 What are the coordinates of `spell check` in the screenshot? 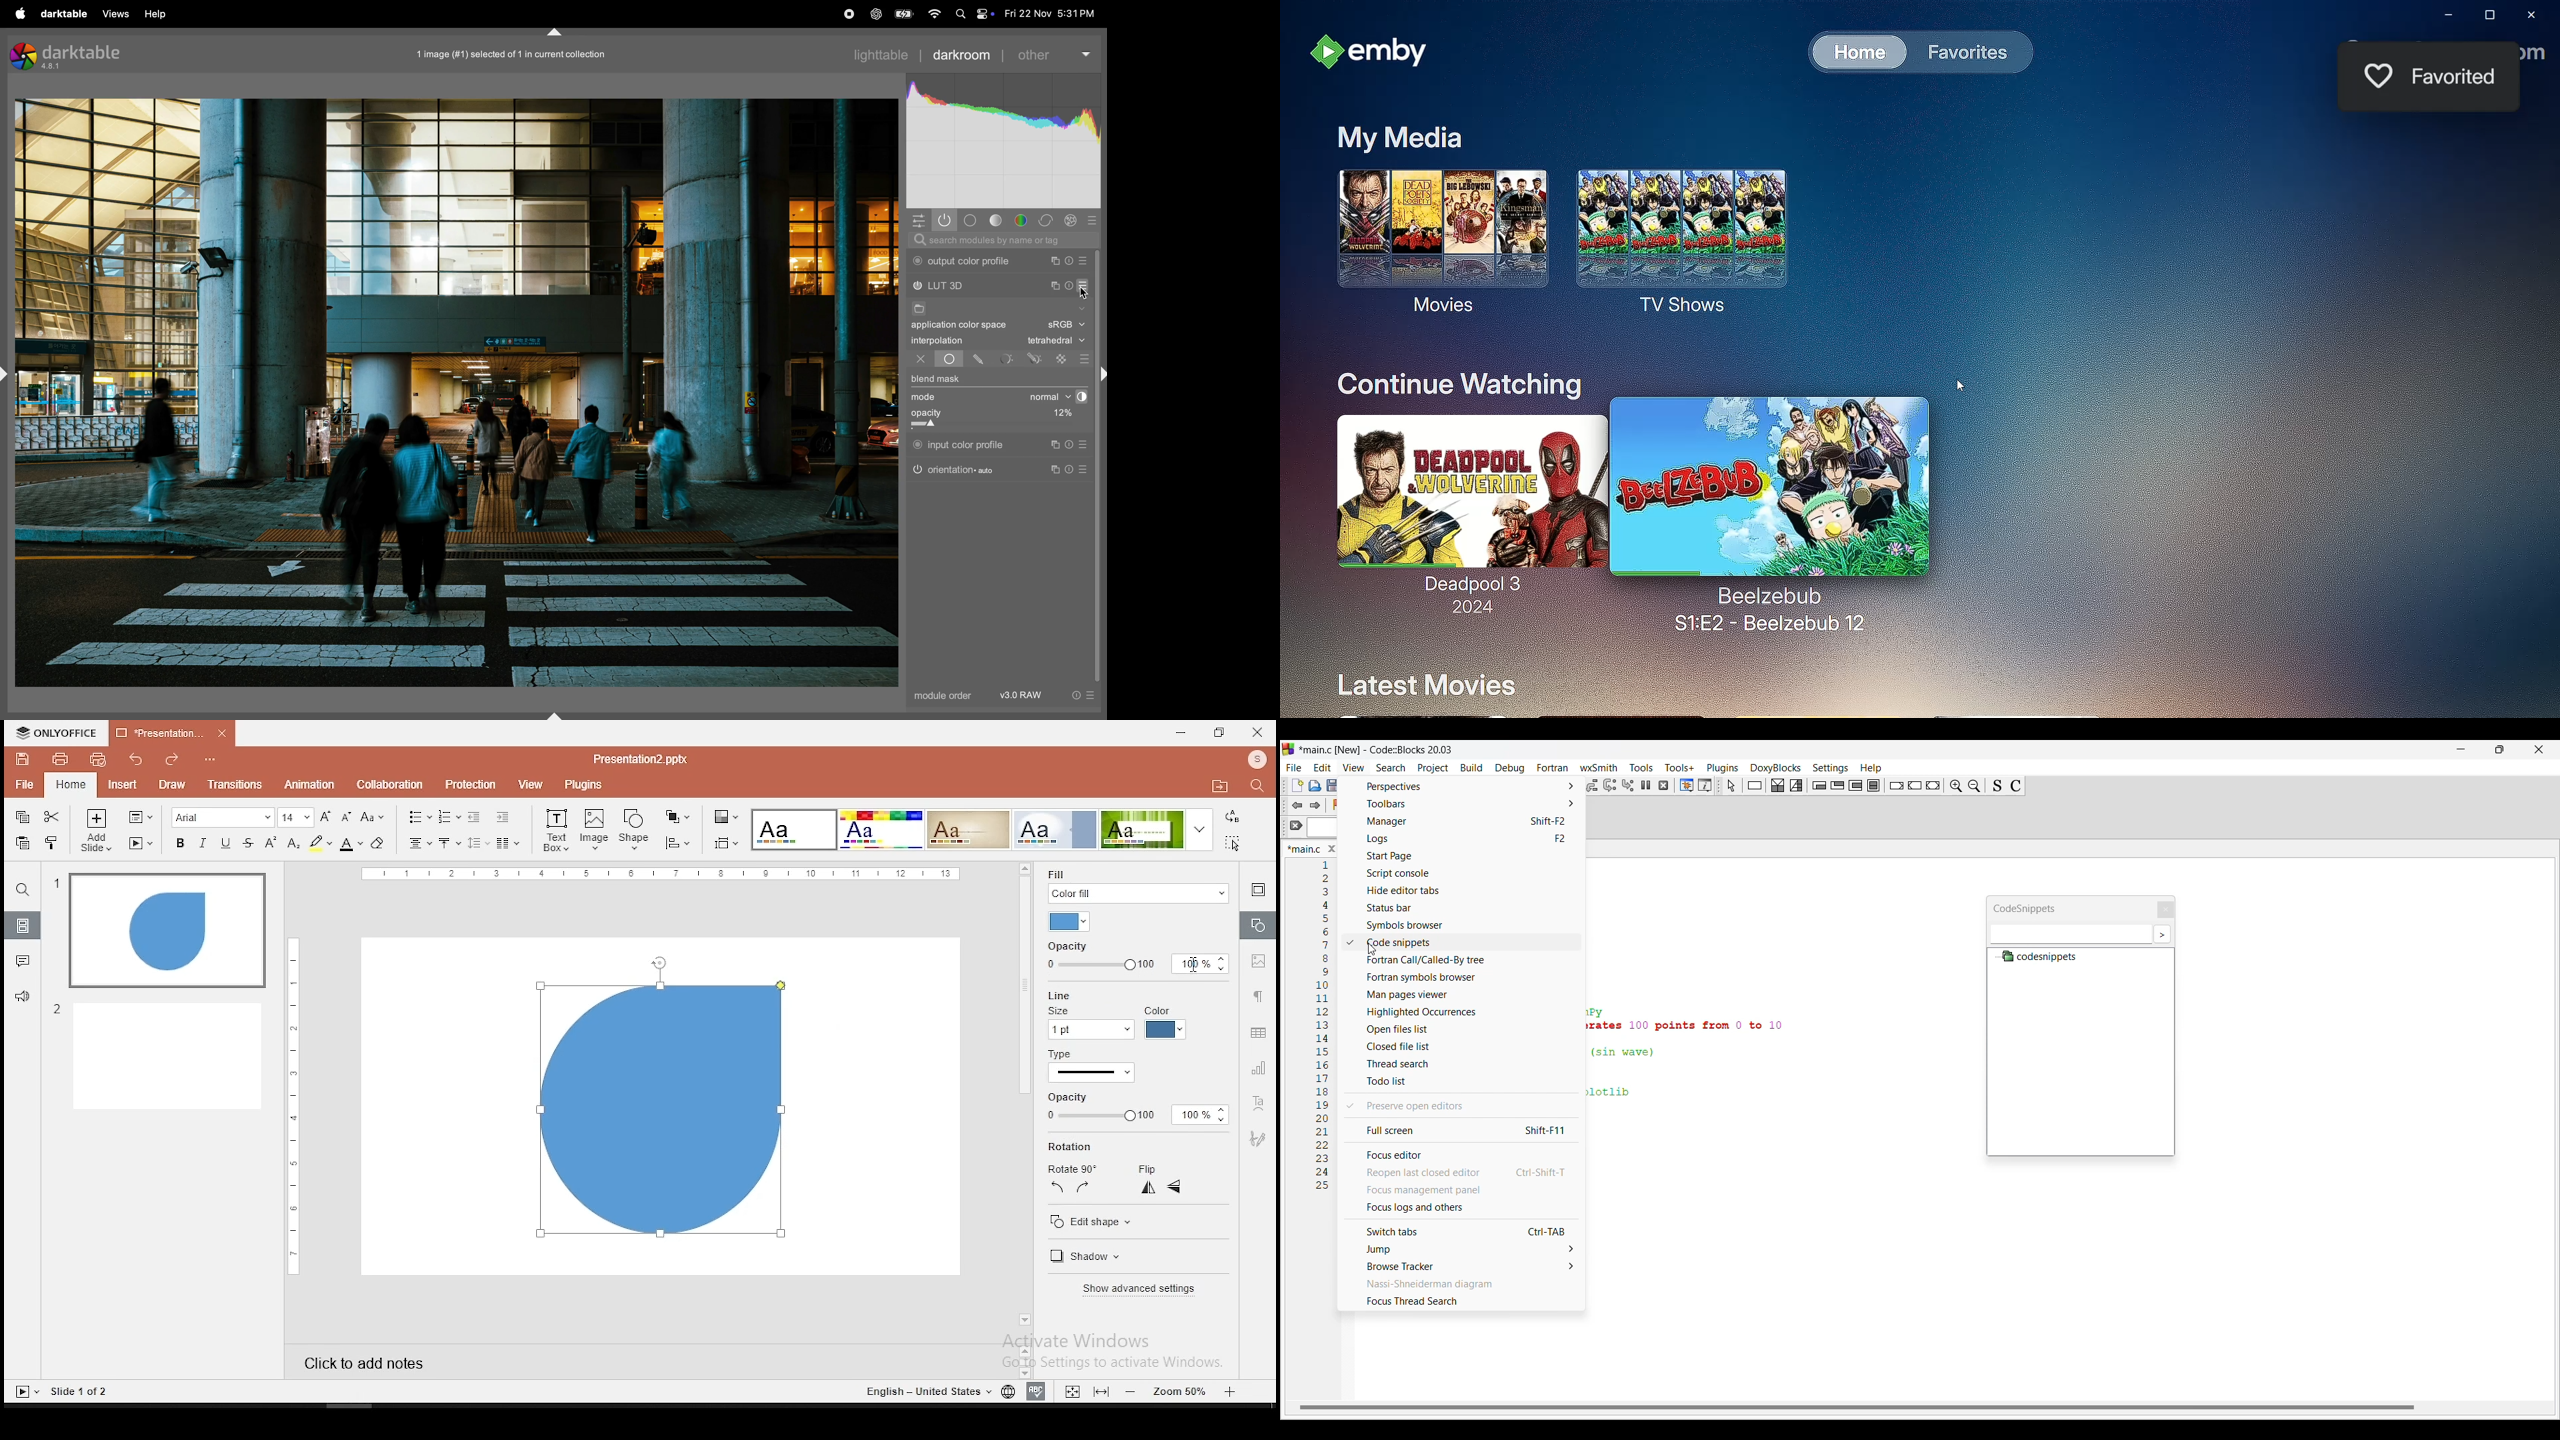 It's located at (1036, 1392).